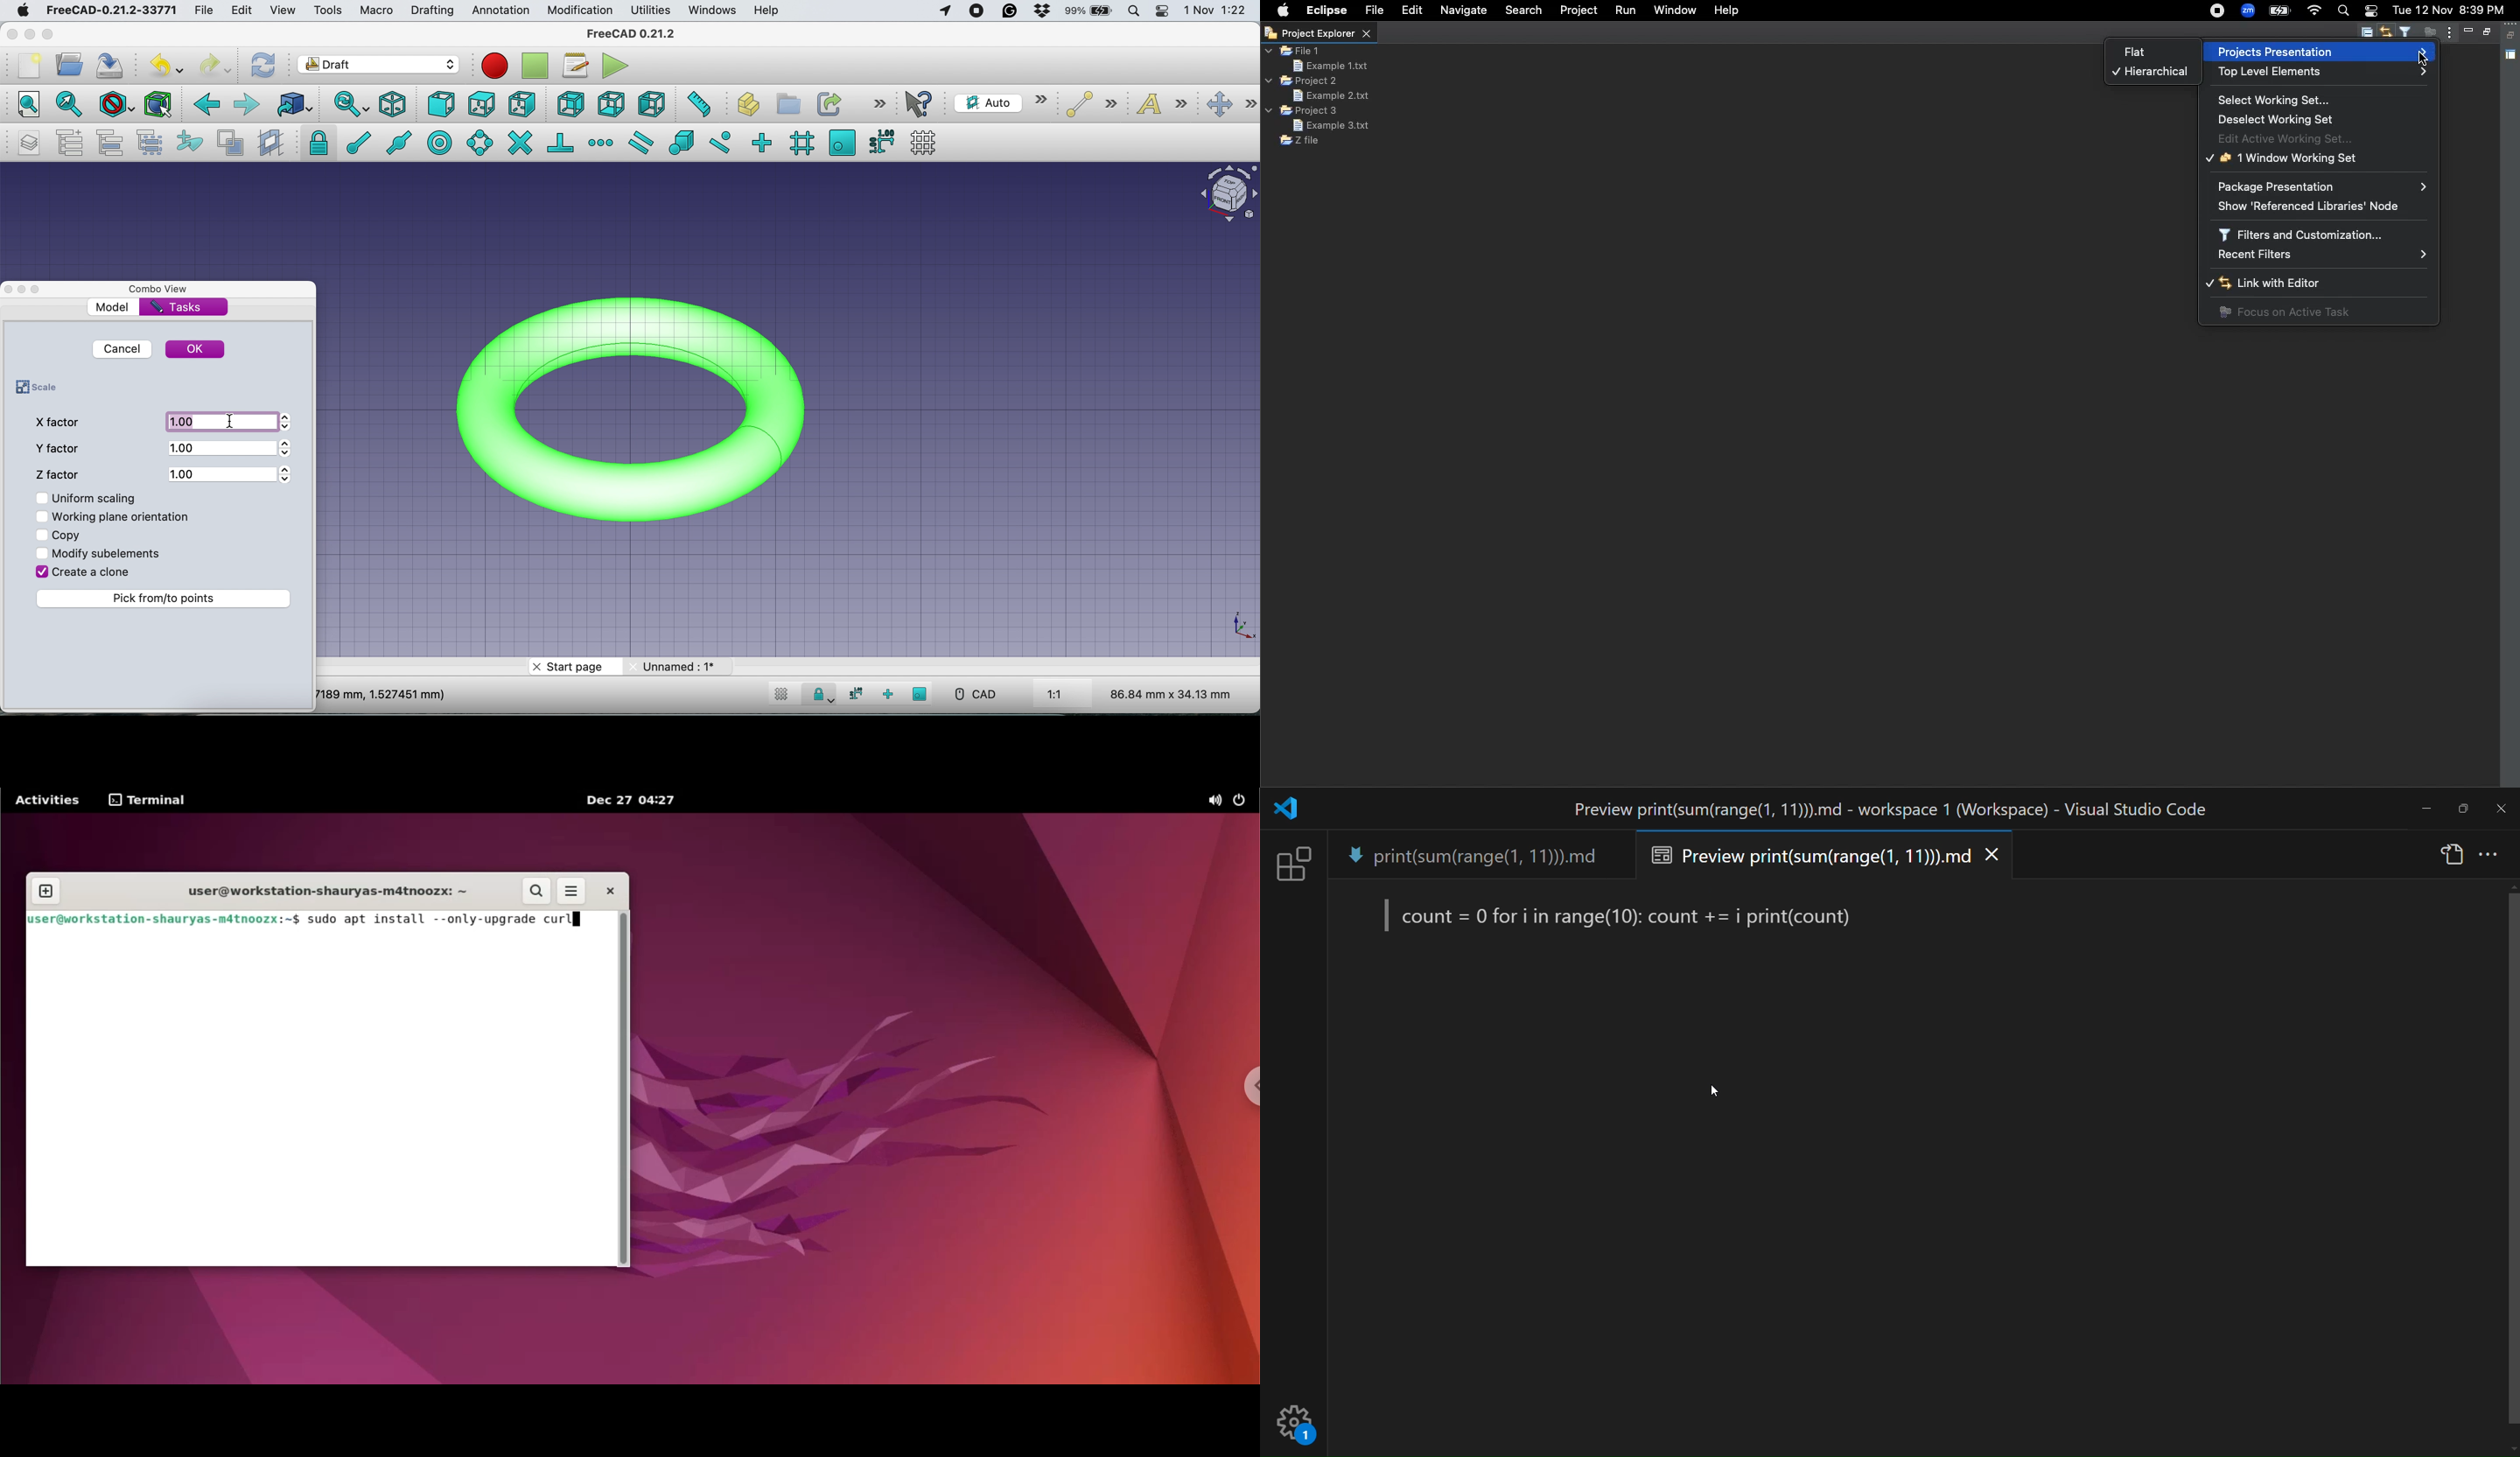 This screenshot has width=2520, height=1484. What do you see at coordinates (2320, 73) in the screenshot?
I see `Top level elements` at bounding box center [2320, 73].